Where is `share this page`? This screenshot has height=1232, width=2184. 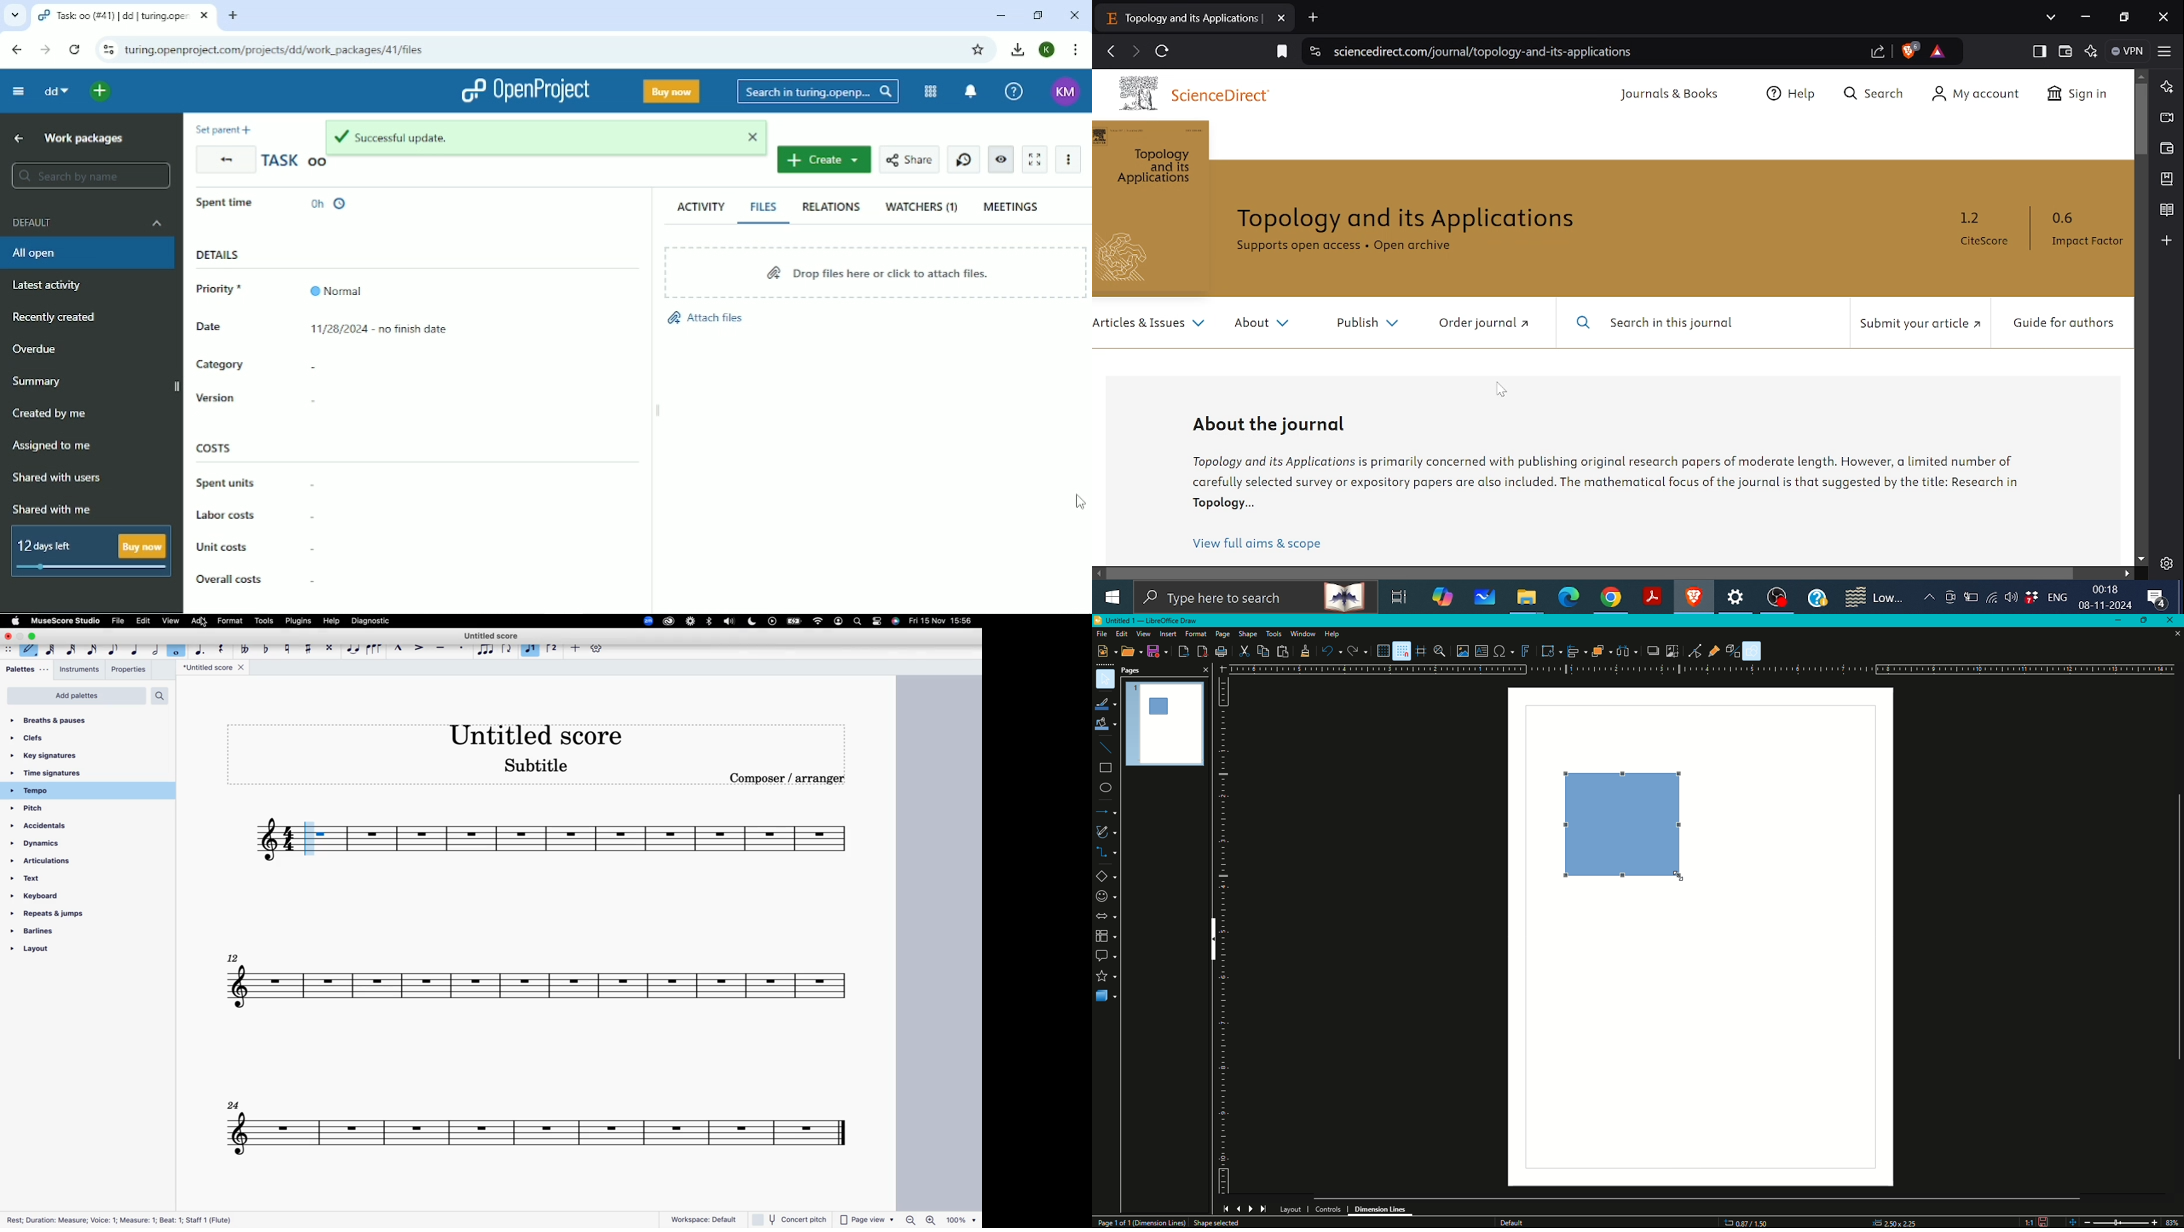 share this page is located at coordinates (1880, 52).